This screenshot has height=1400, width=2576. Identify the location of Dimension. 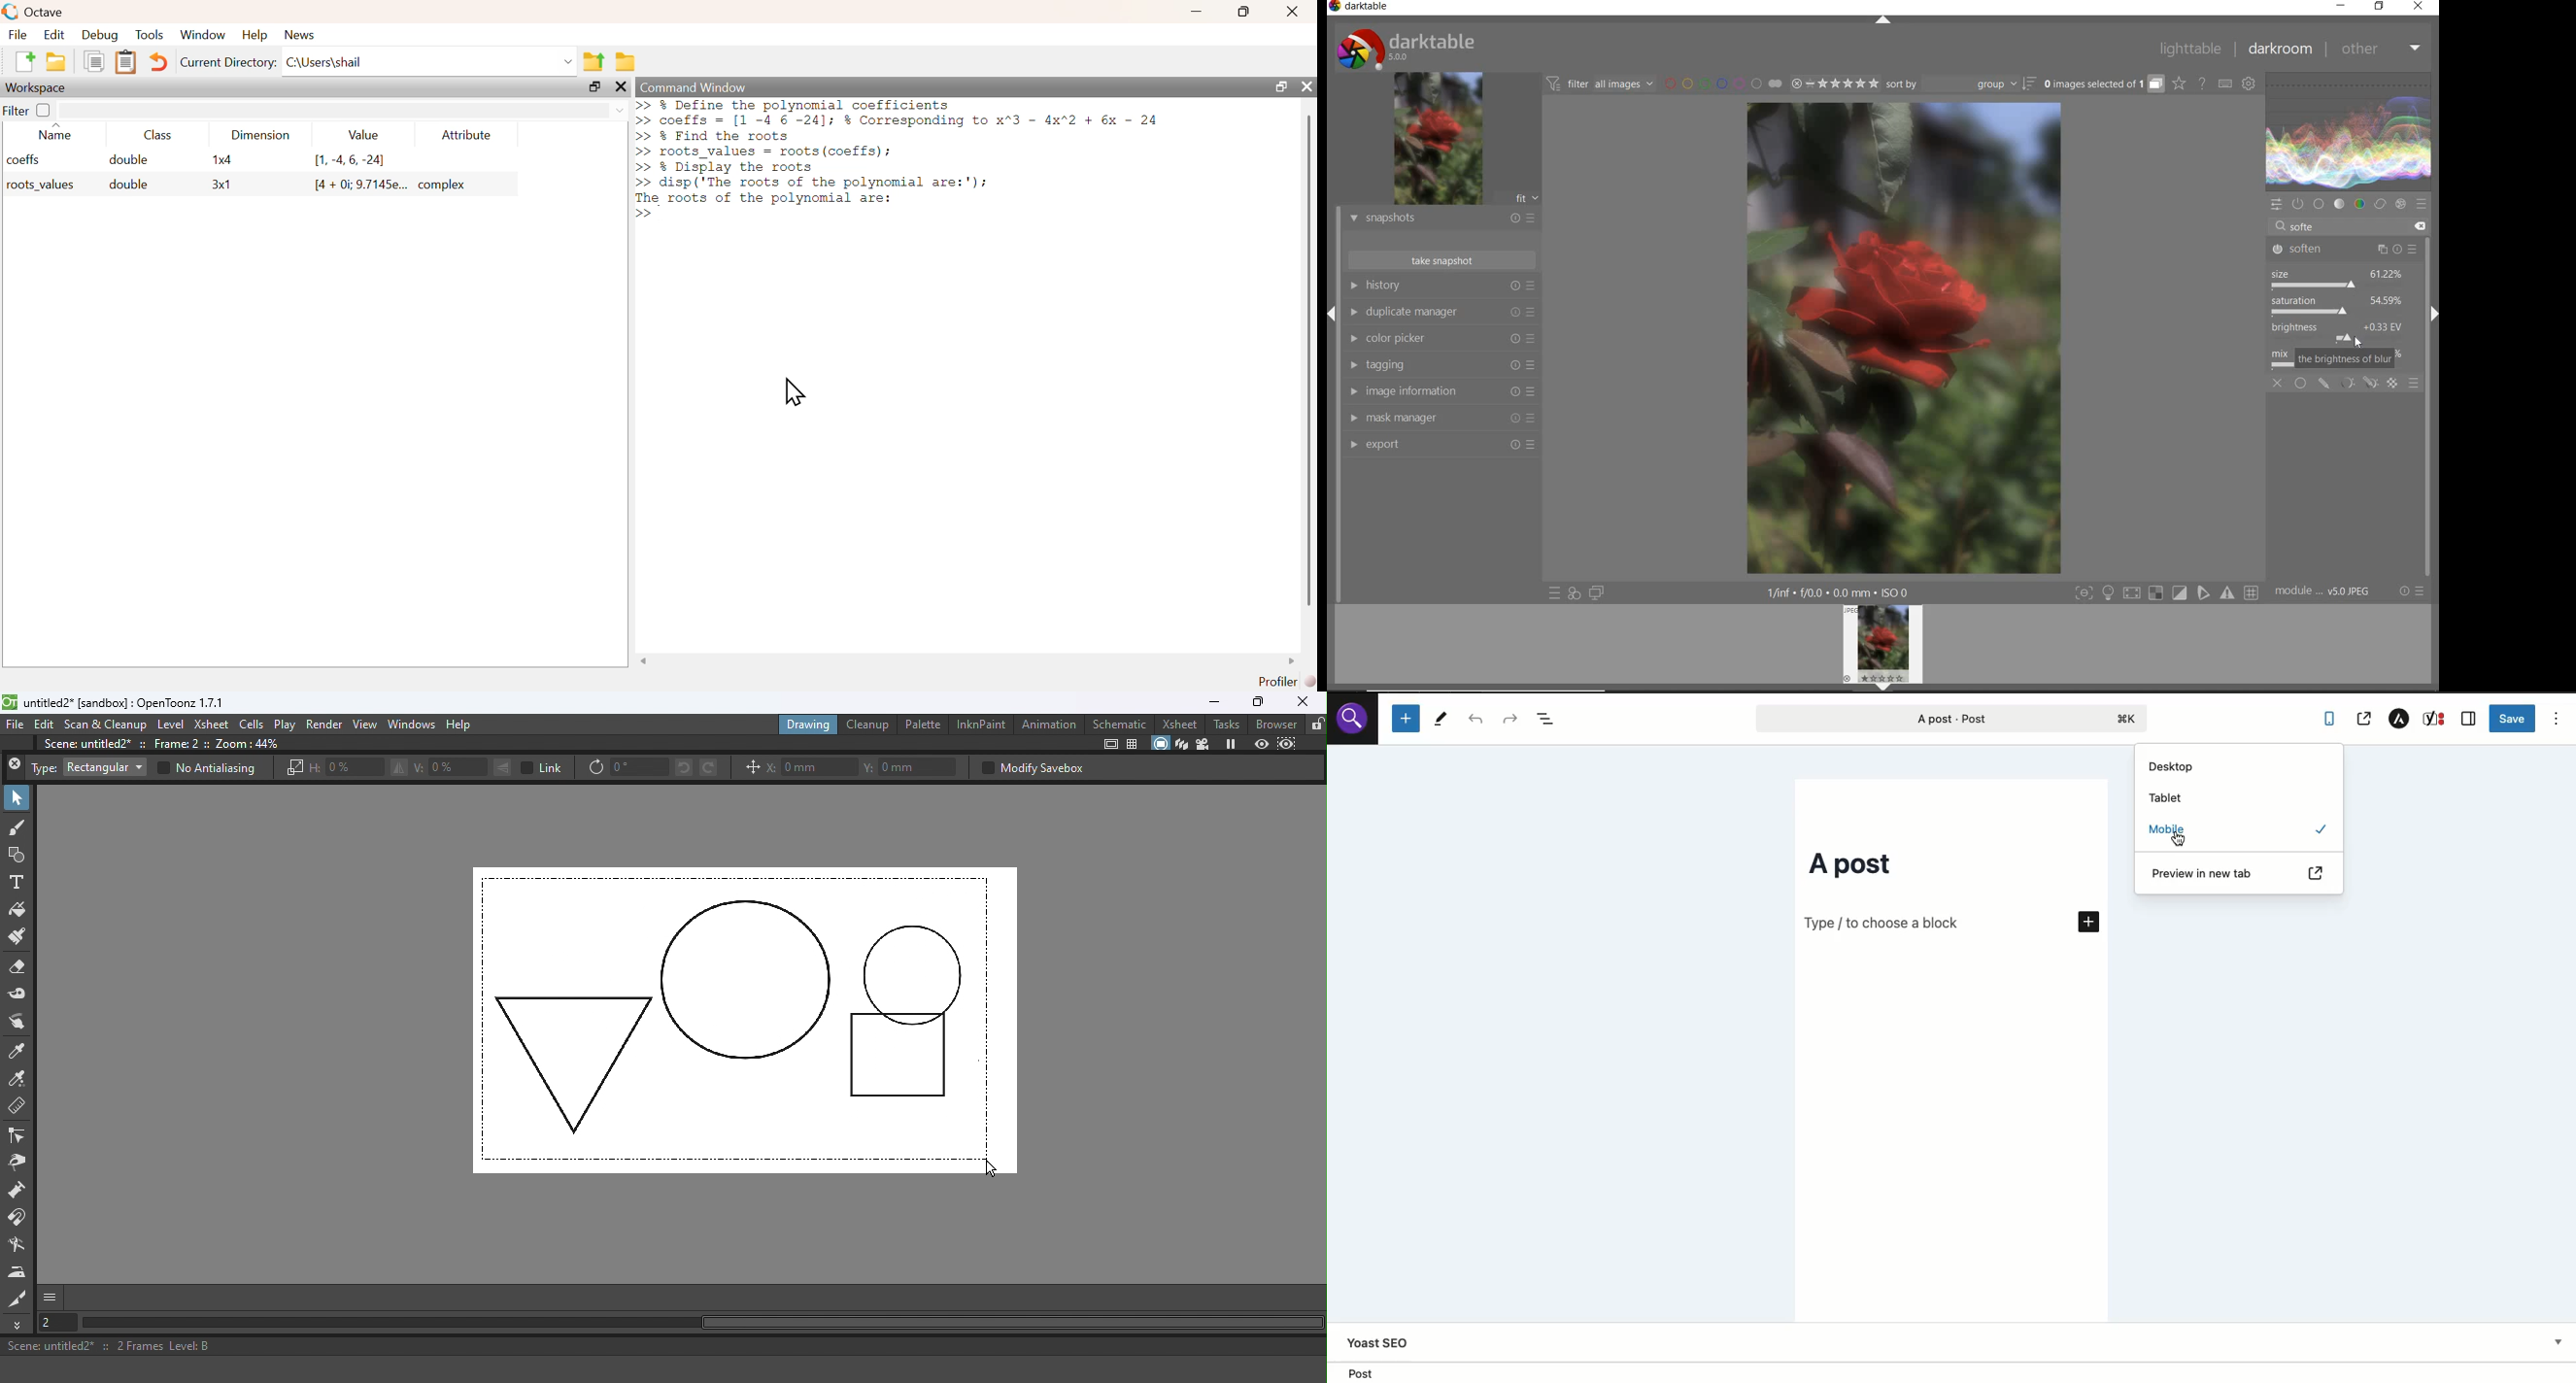
(257, 135).